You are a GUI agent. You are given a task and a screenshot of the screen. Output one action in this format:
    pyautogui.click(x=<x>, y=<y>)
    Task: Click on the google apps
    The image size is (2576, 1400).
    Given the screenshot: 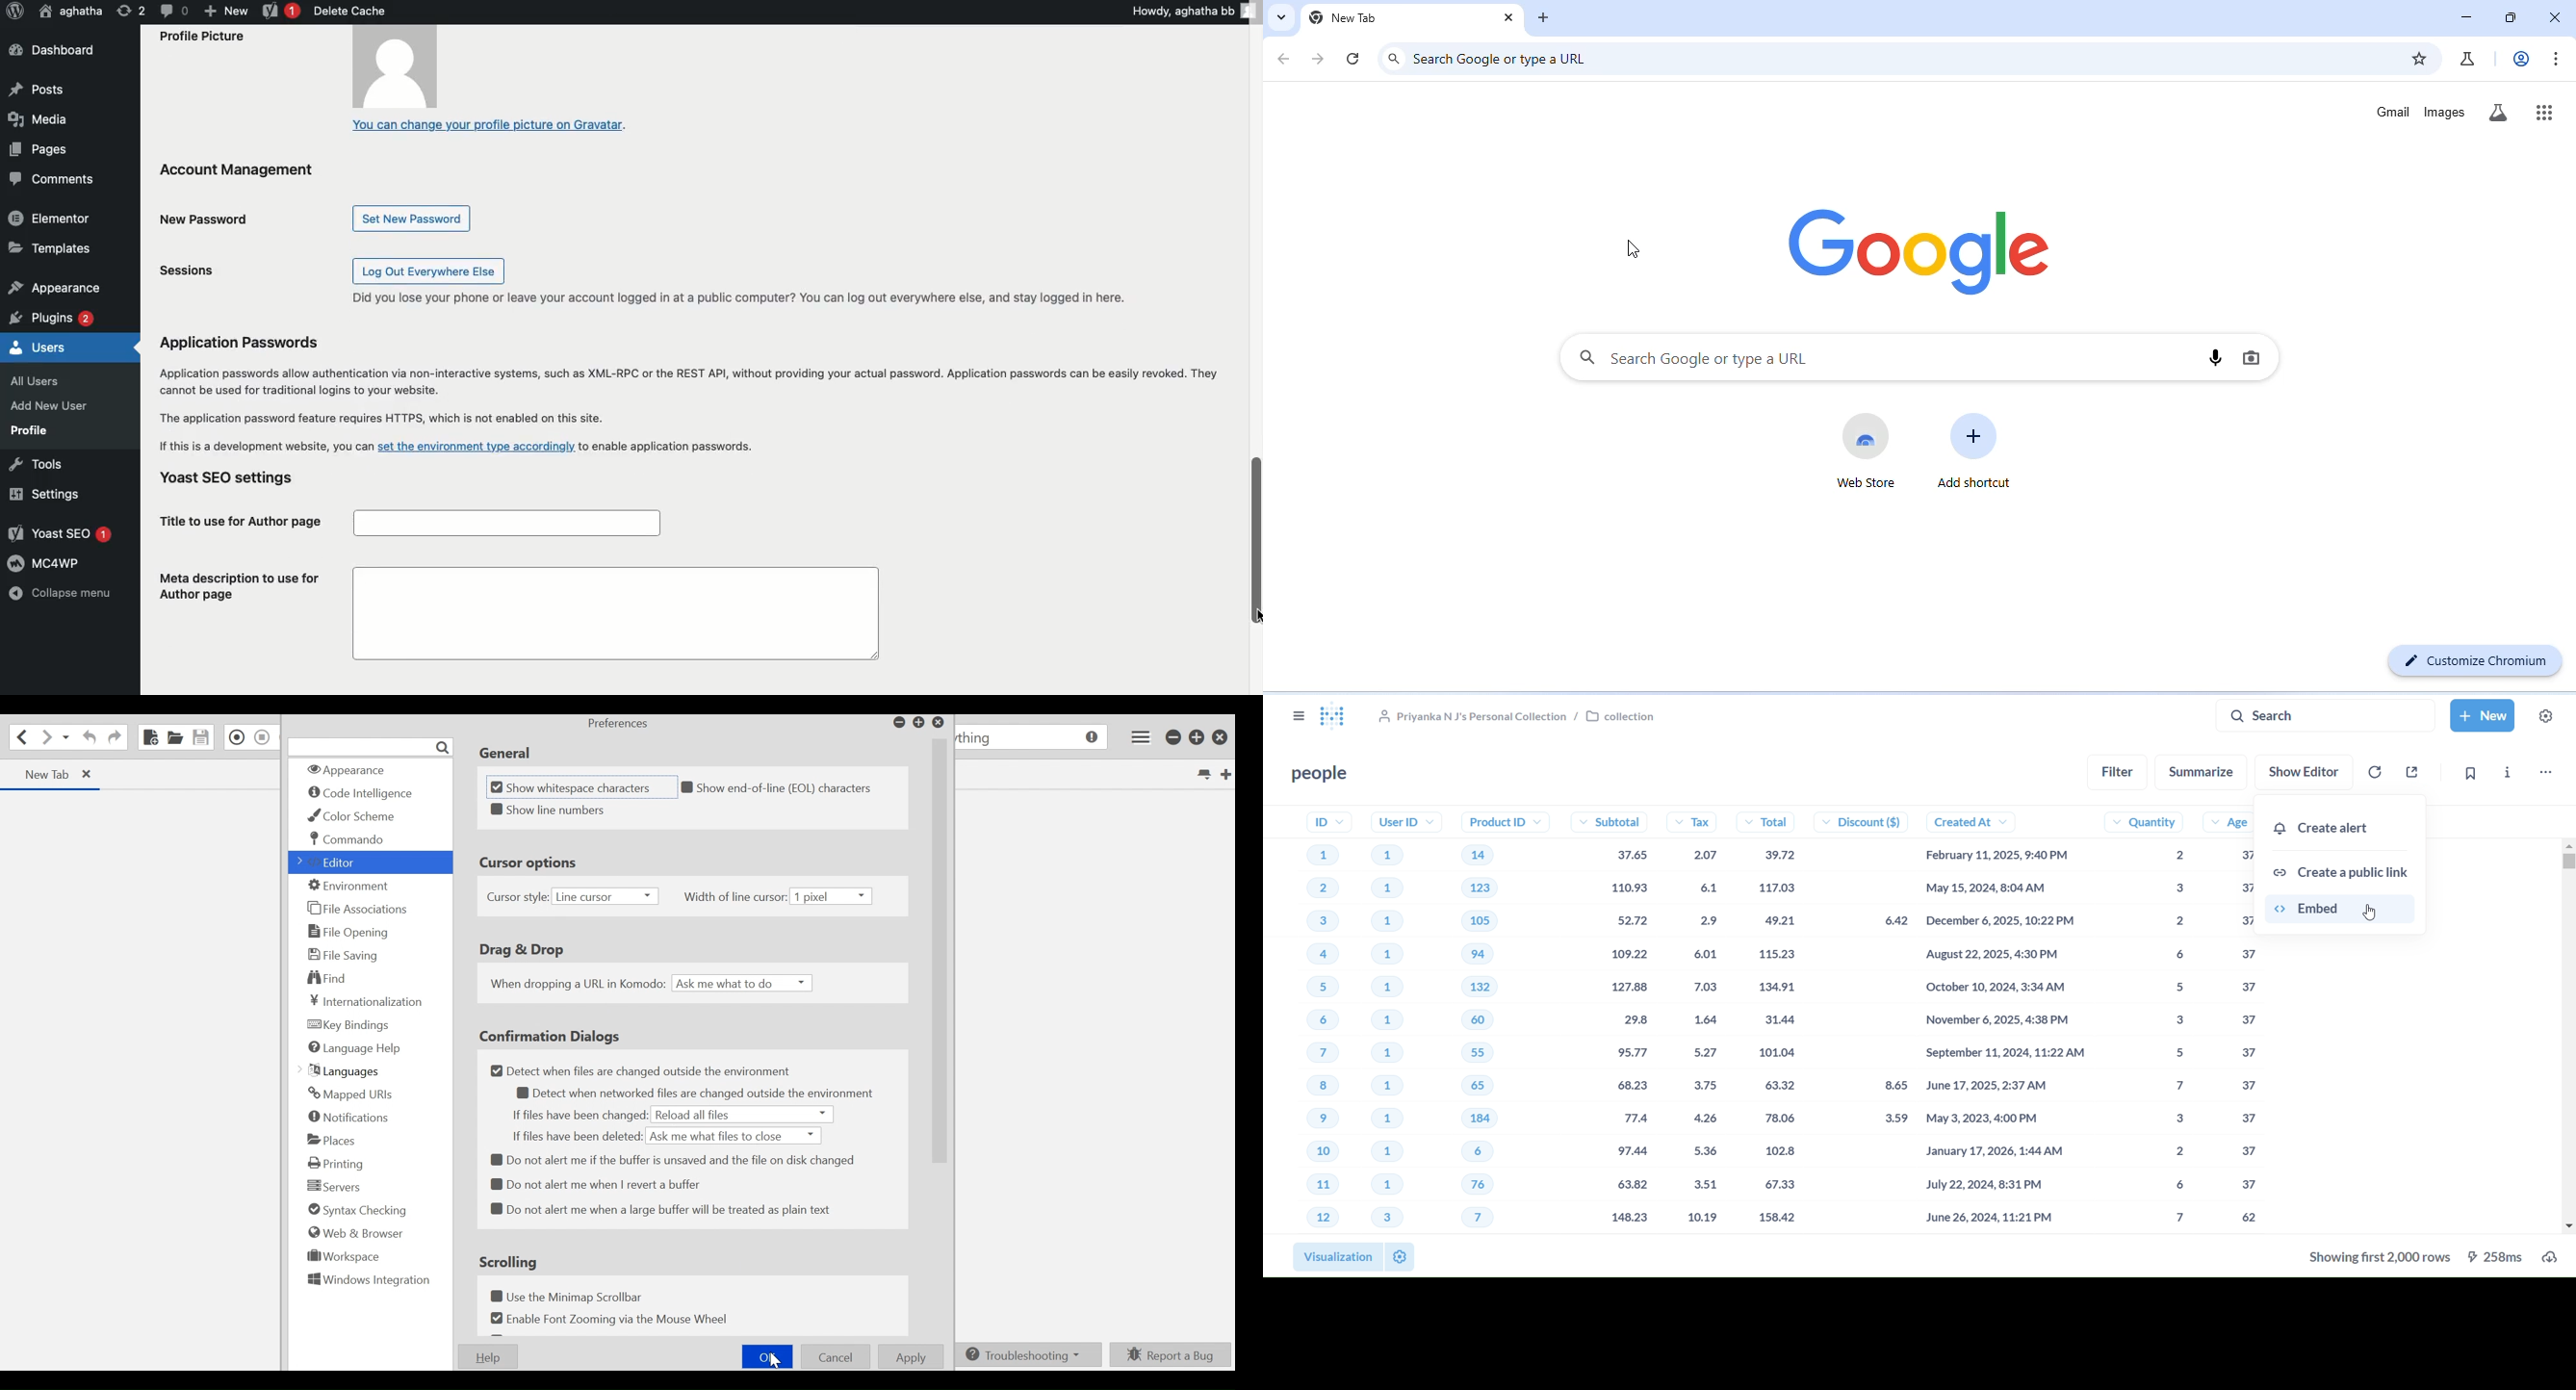 What is the action you would take?
    pyautogui.click(x=2545, y=111)
    